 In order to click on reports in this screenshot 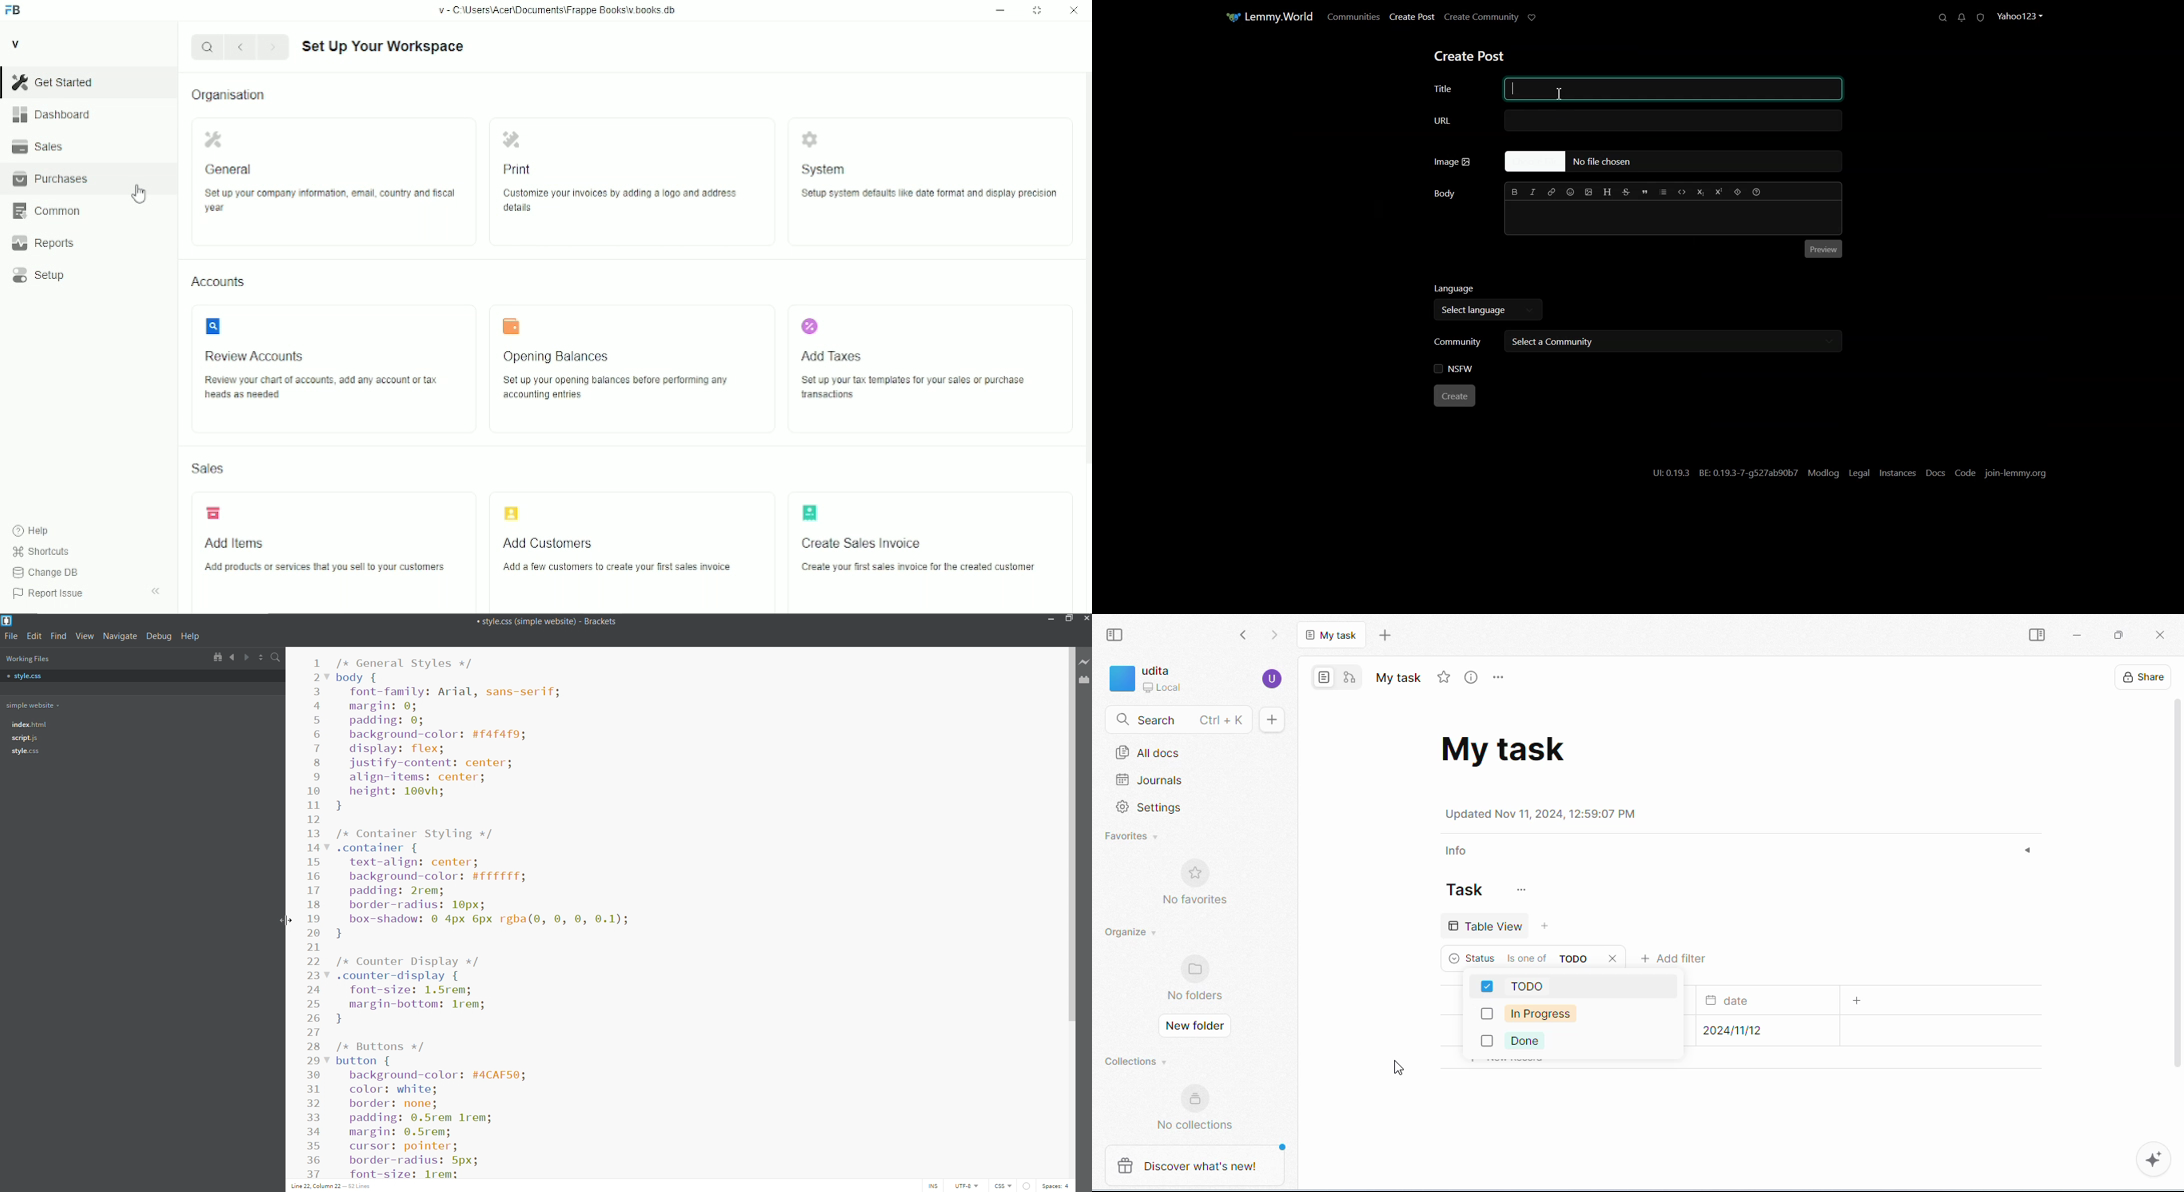, I will do `click(43, 243)`.